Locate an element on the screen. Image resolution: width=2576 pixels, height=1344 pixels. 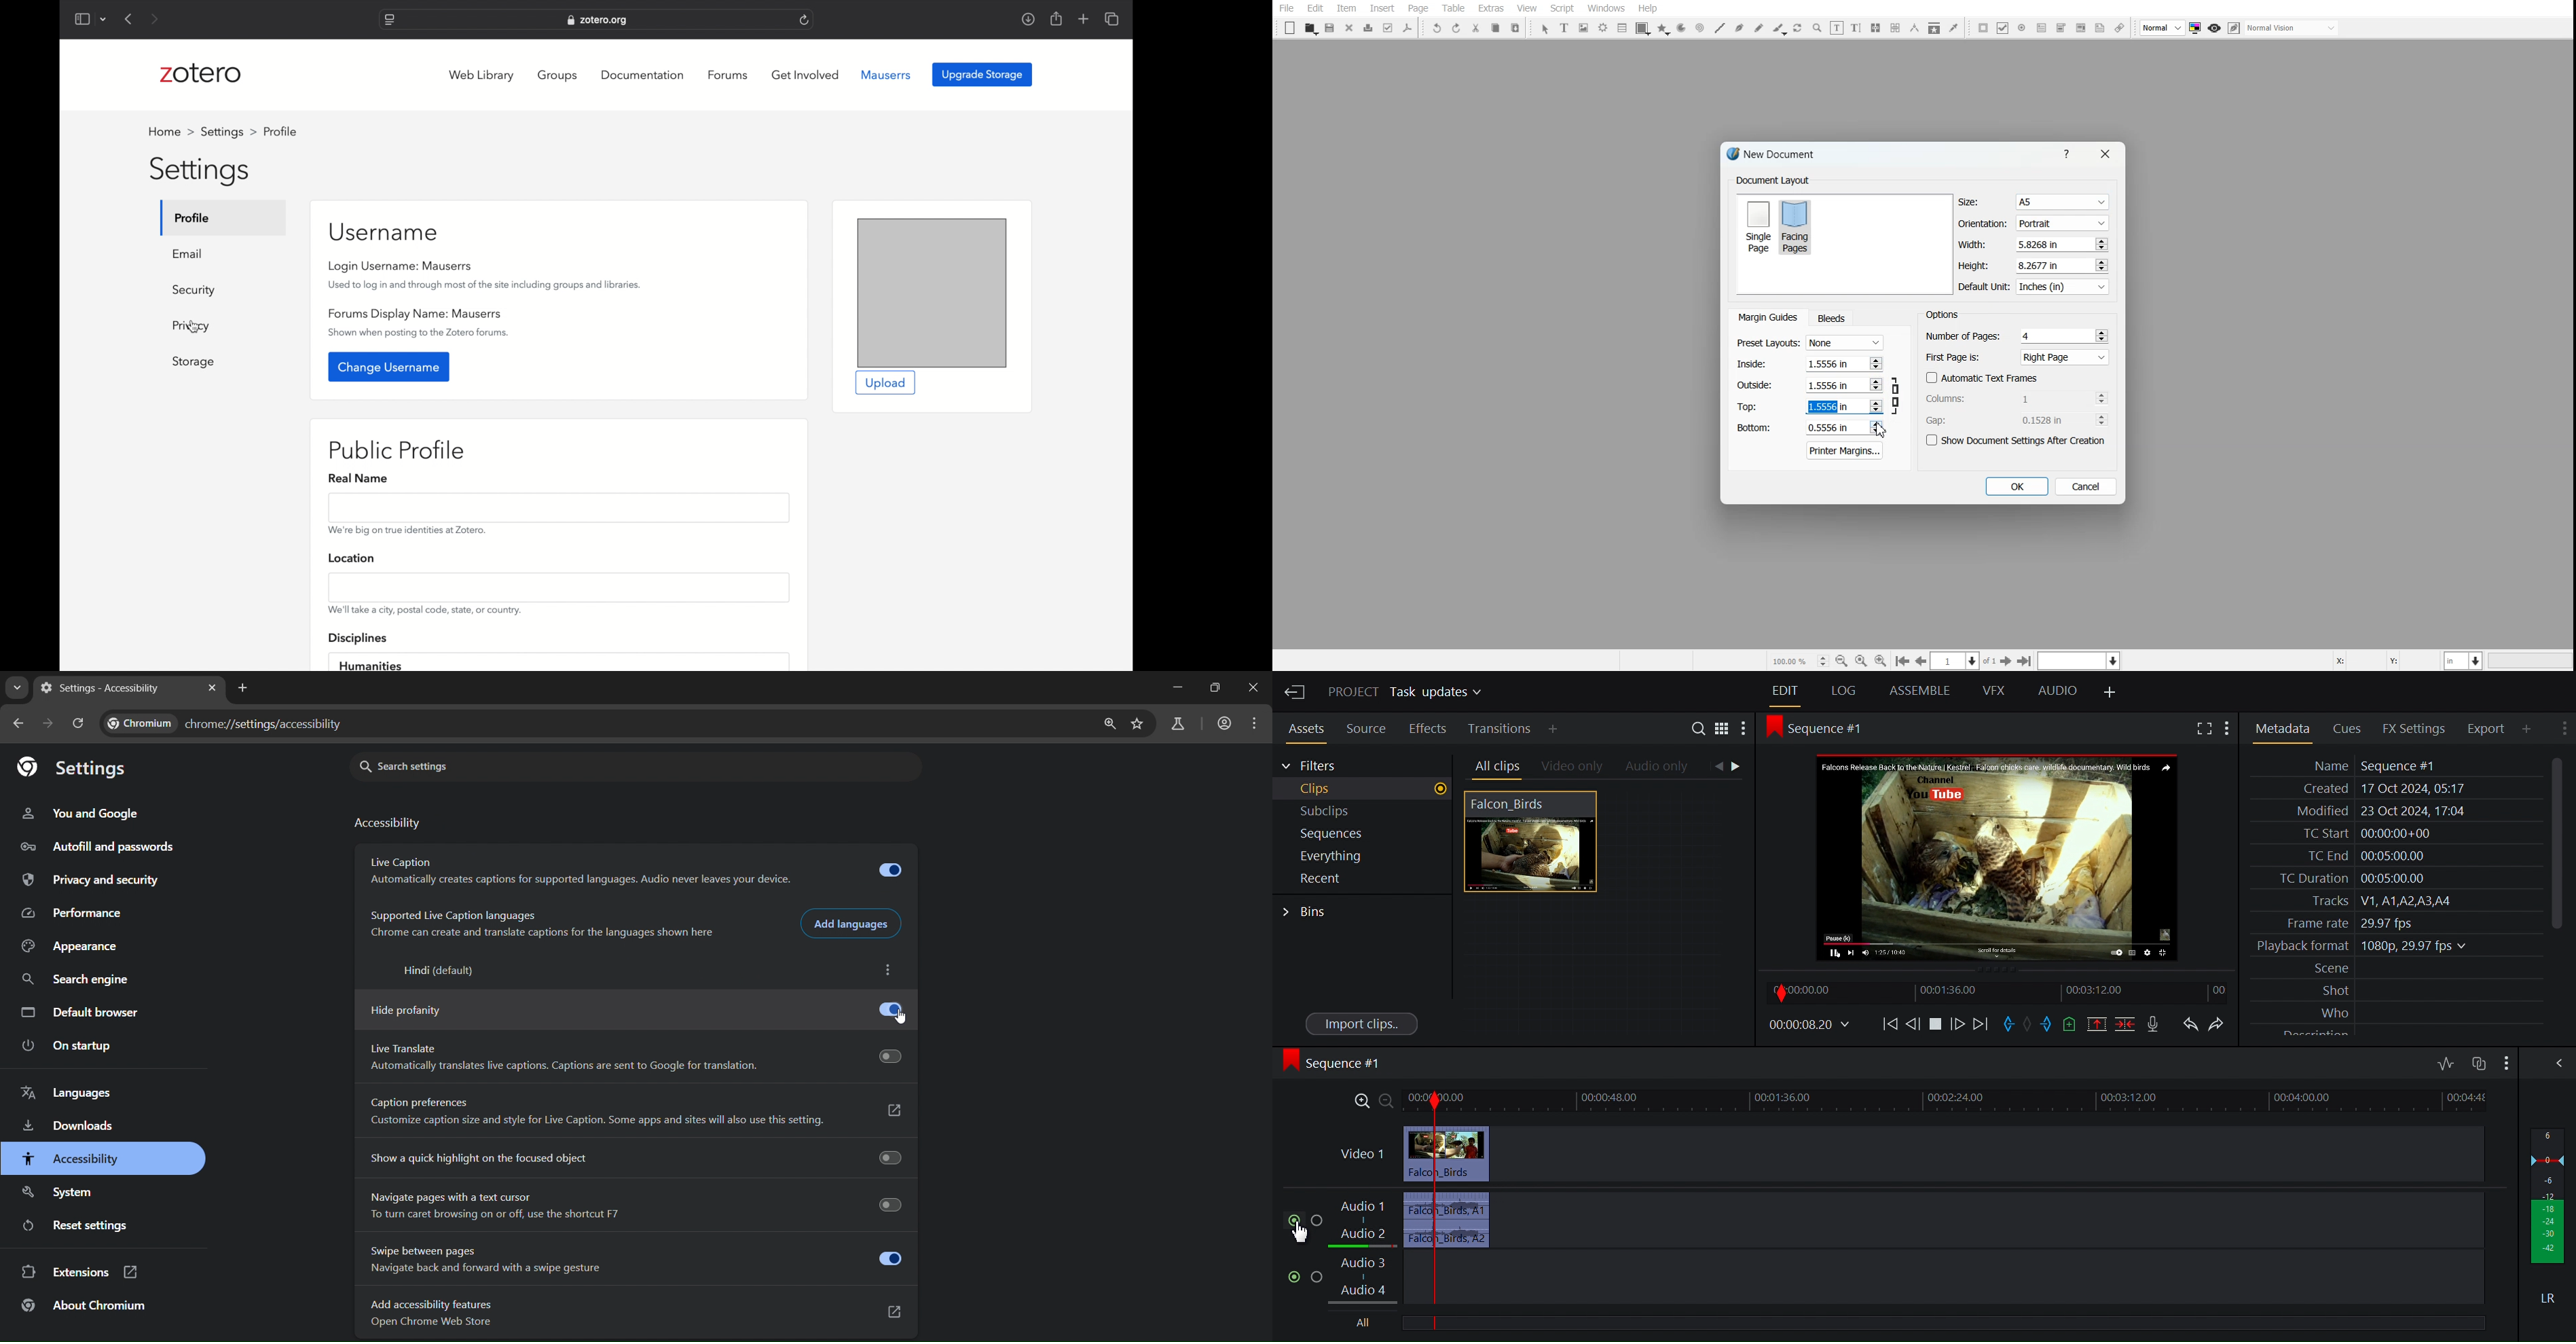
Orientation is located at coordinates (2034, 224).